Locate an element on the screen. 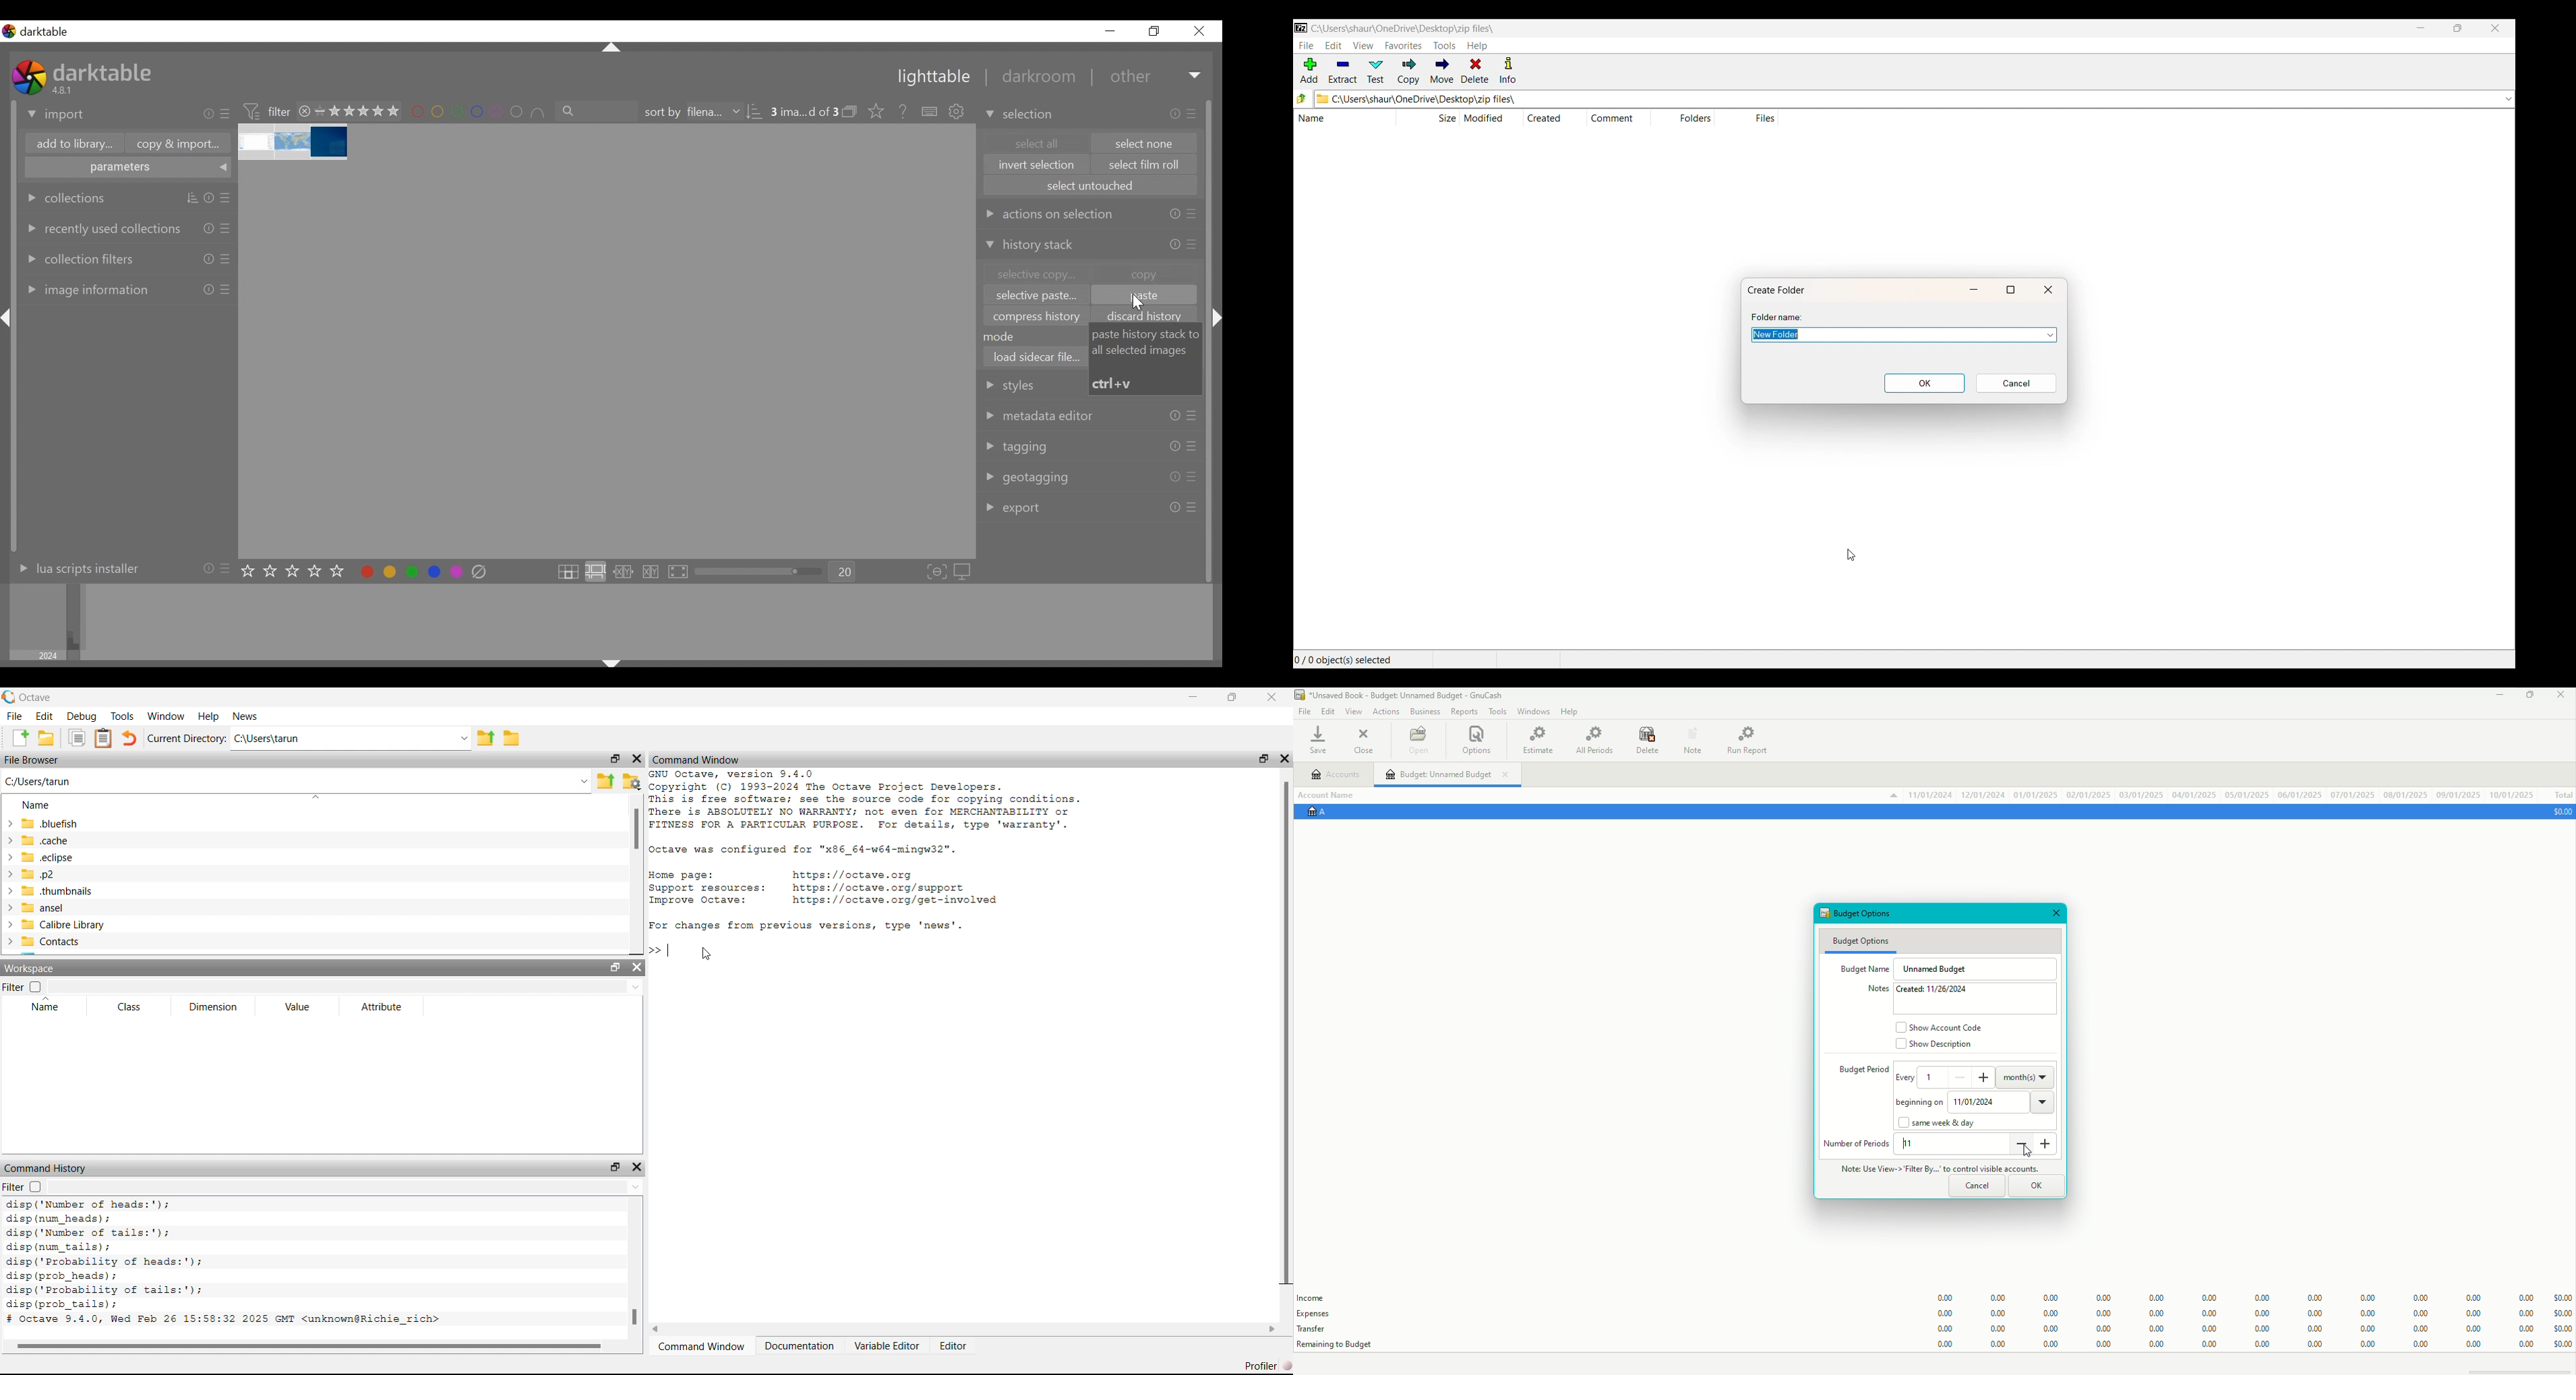 This screenshot has width=2576, height=1400. presets is located at coordinates (1192, 417).